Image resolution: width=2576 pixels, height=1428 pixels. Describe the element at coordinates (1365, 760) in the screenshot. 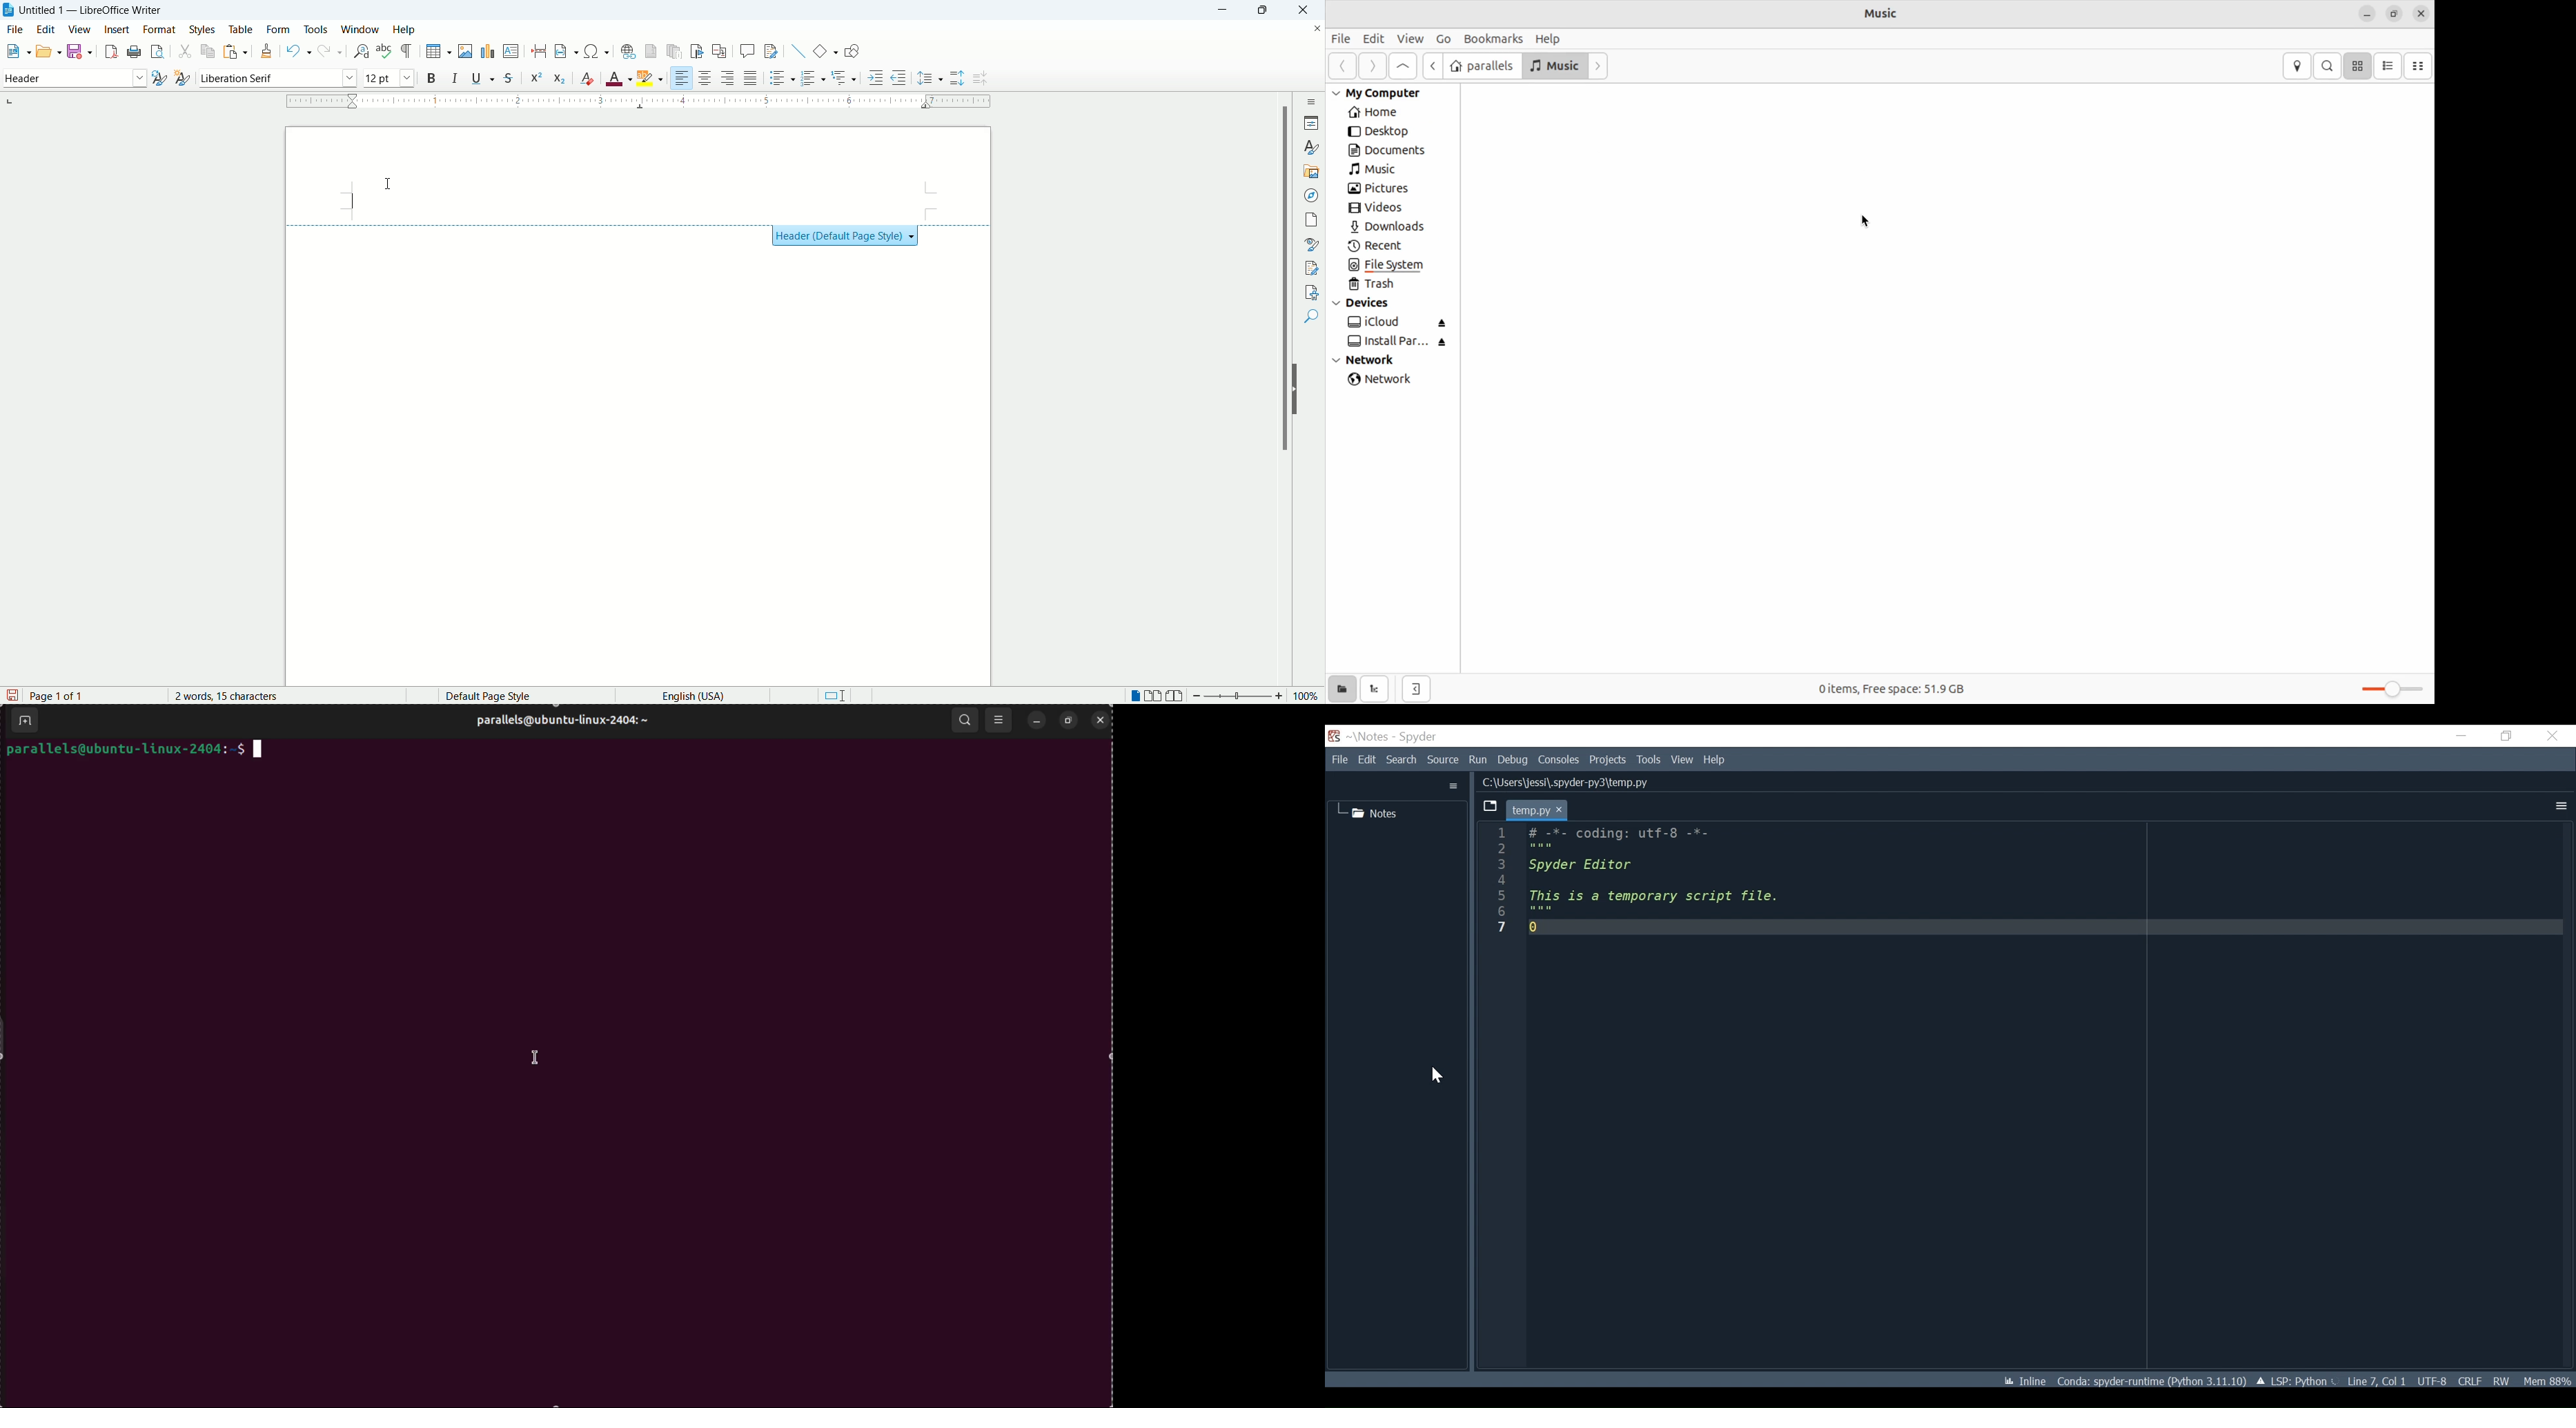

I see `Edit` at that location.